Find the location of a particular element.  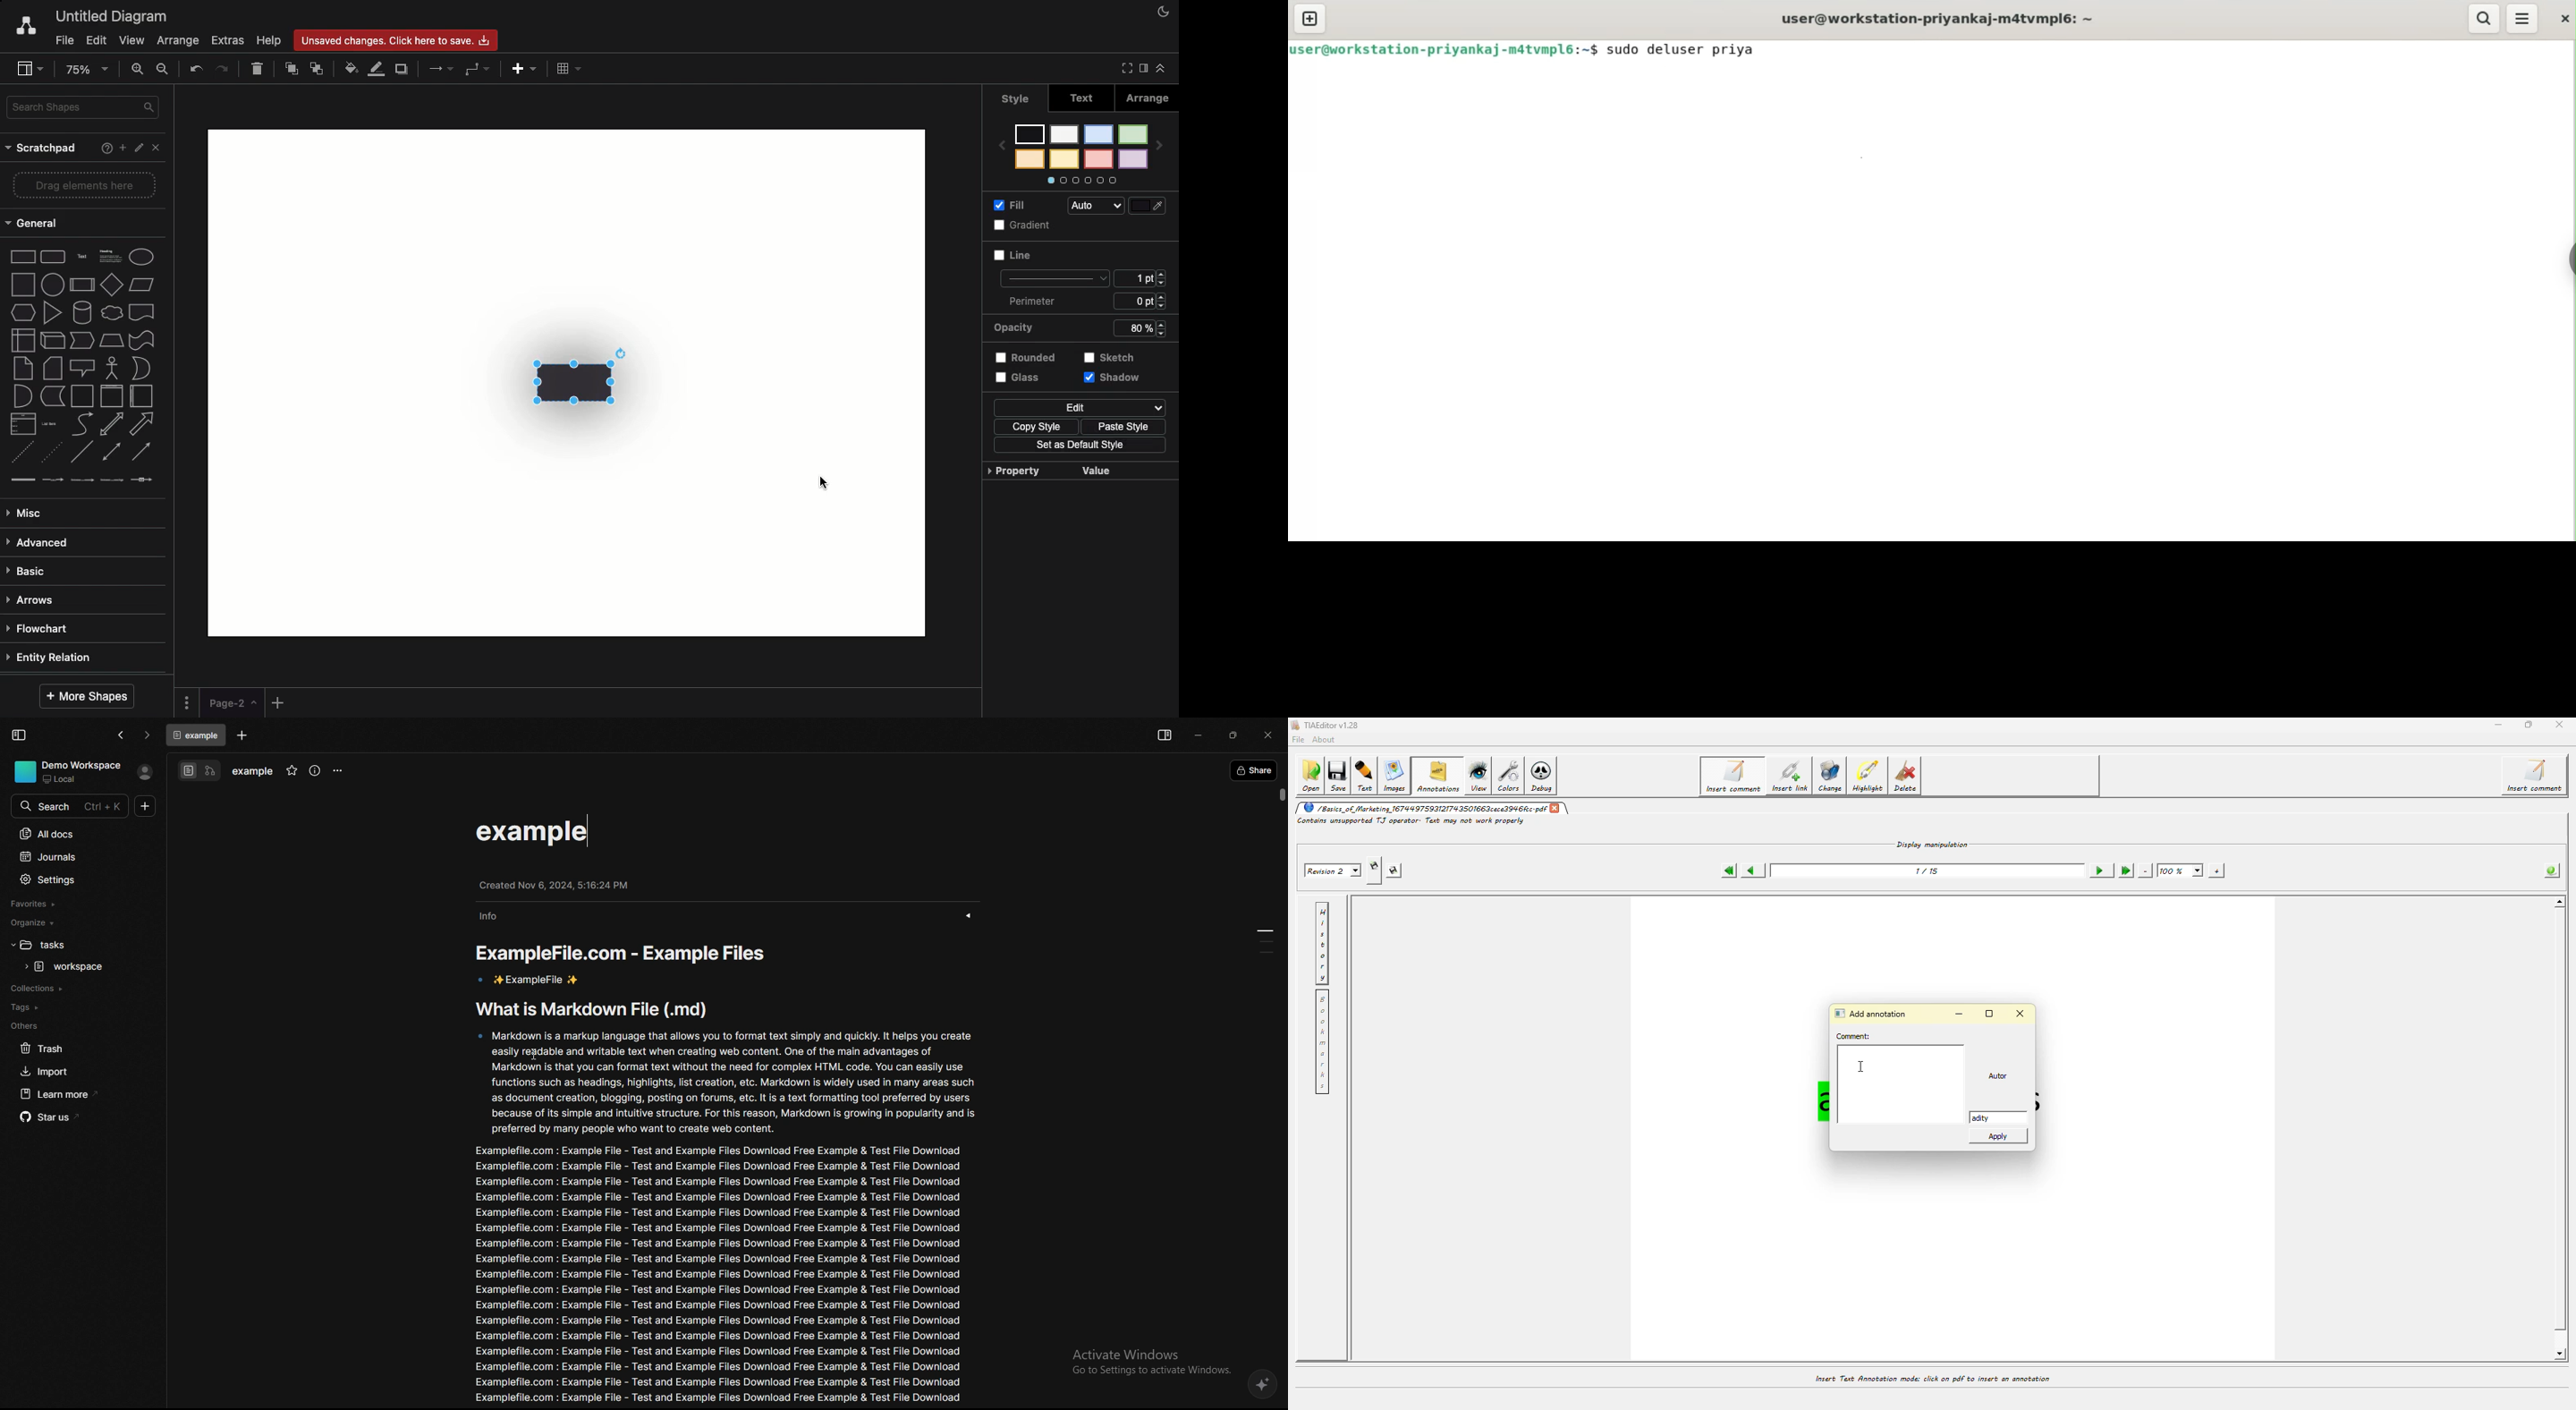

6 ppt is located at coordinates (1145, 303).